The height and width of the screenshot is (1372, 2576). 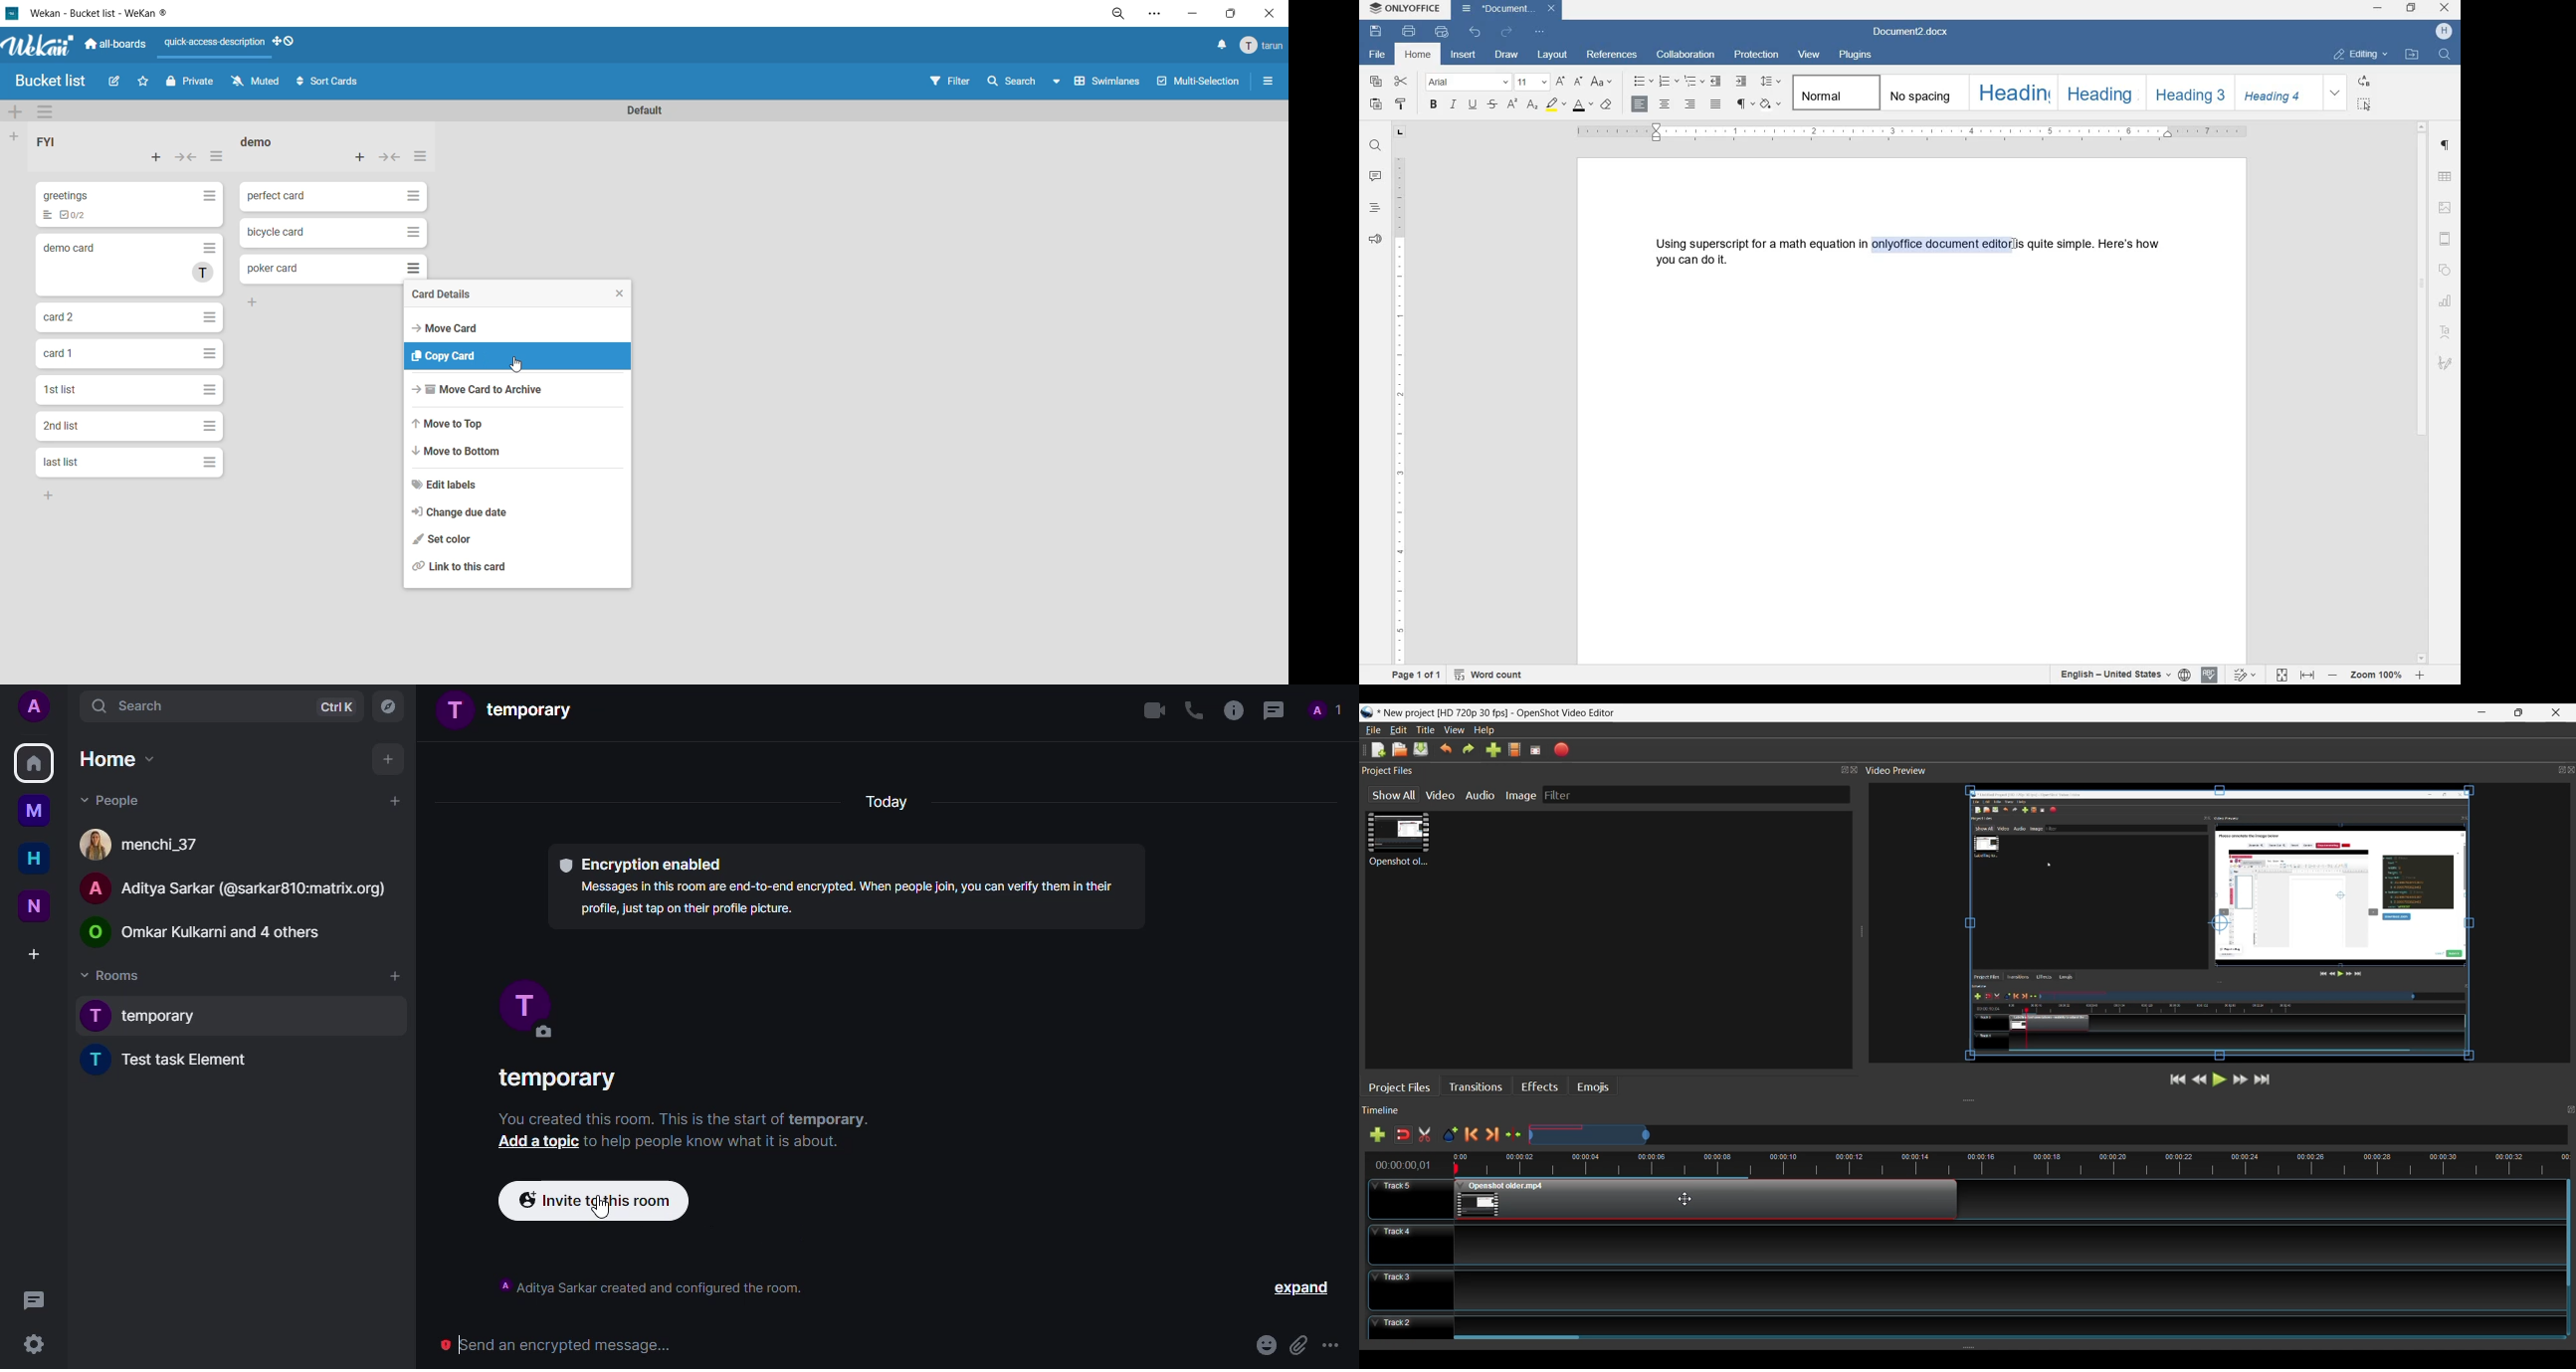 I want to click on rooms, so click(x=114, y=974).